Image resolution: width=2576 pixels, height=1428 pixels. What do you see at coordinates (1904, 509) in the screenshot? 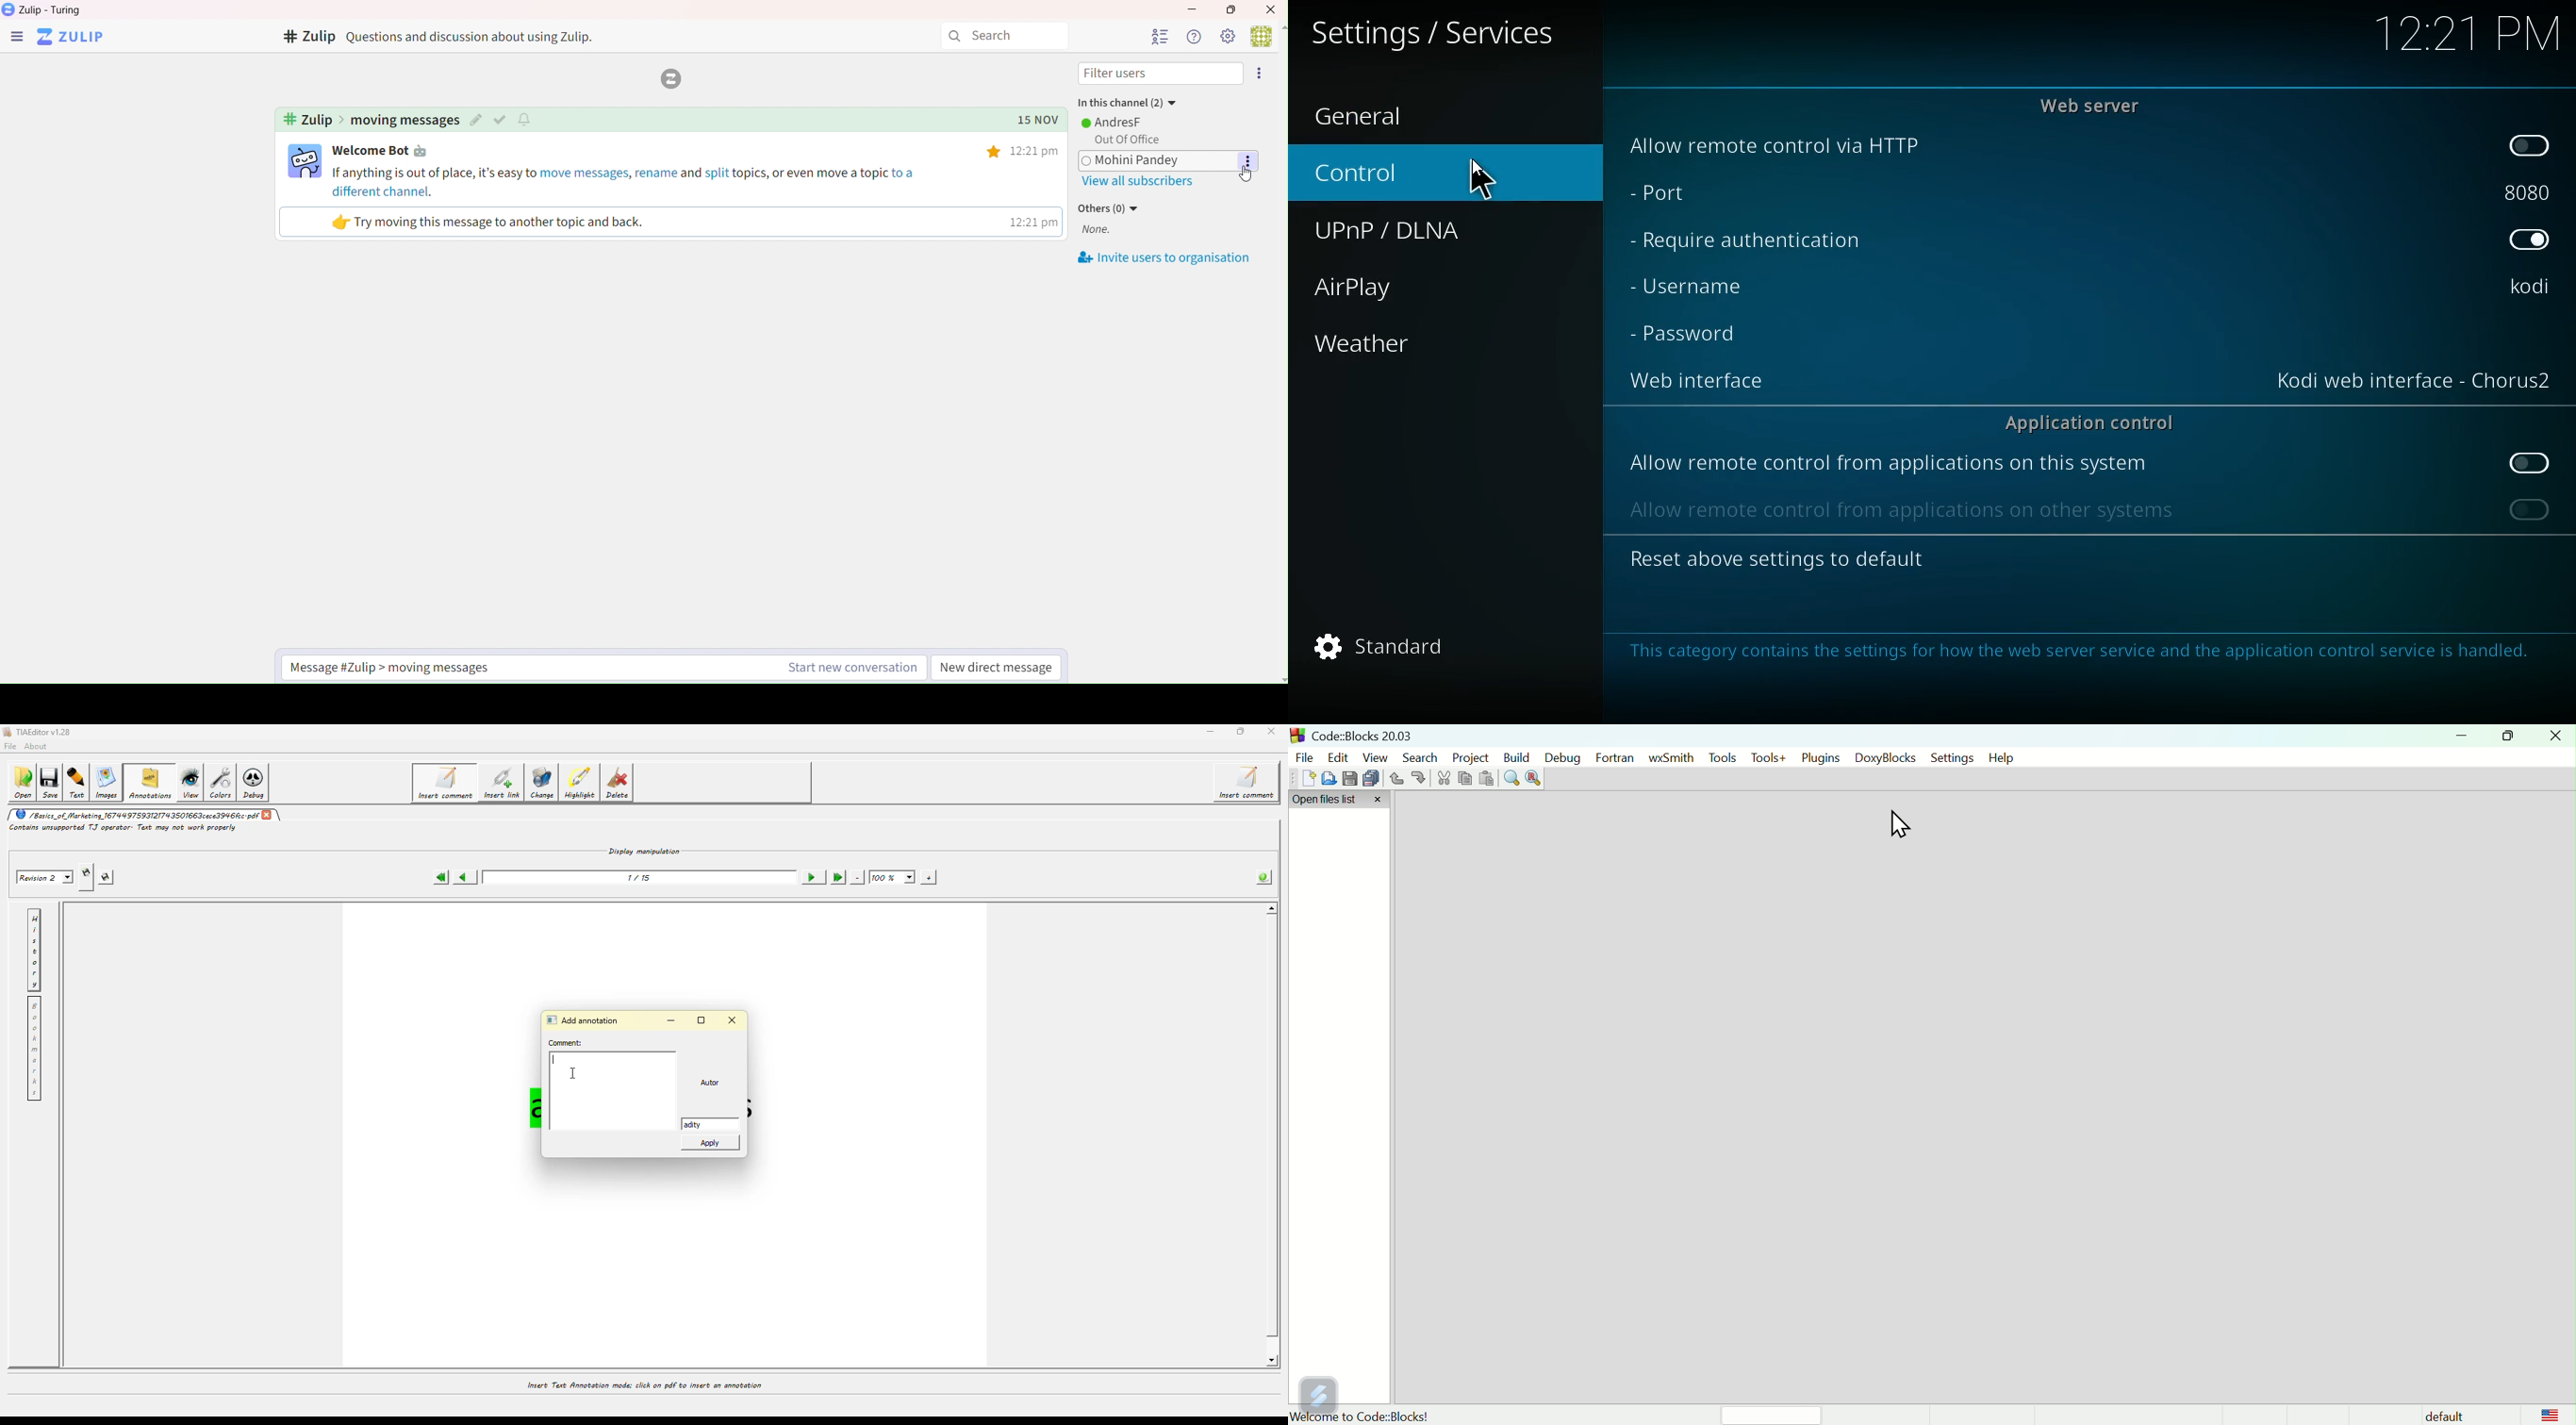
I see `allow remote control from other systems` at bounding box center [1904, 509].